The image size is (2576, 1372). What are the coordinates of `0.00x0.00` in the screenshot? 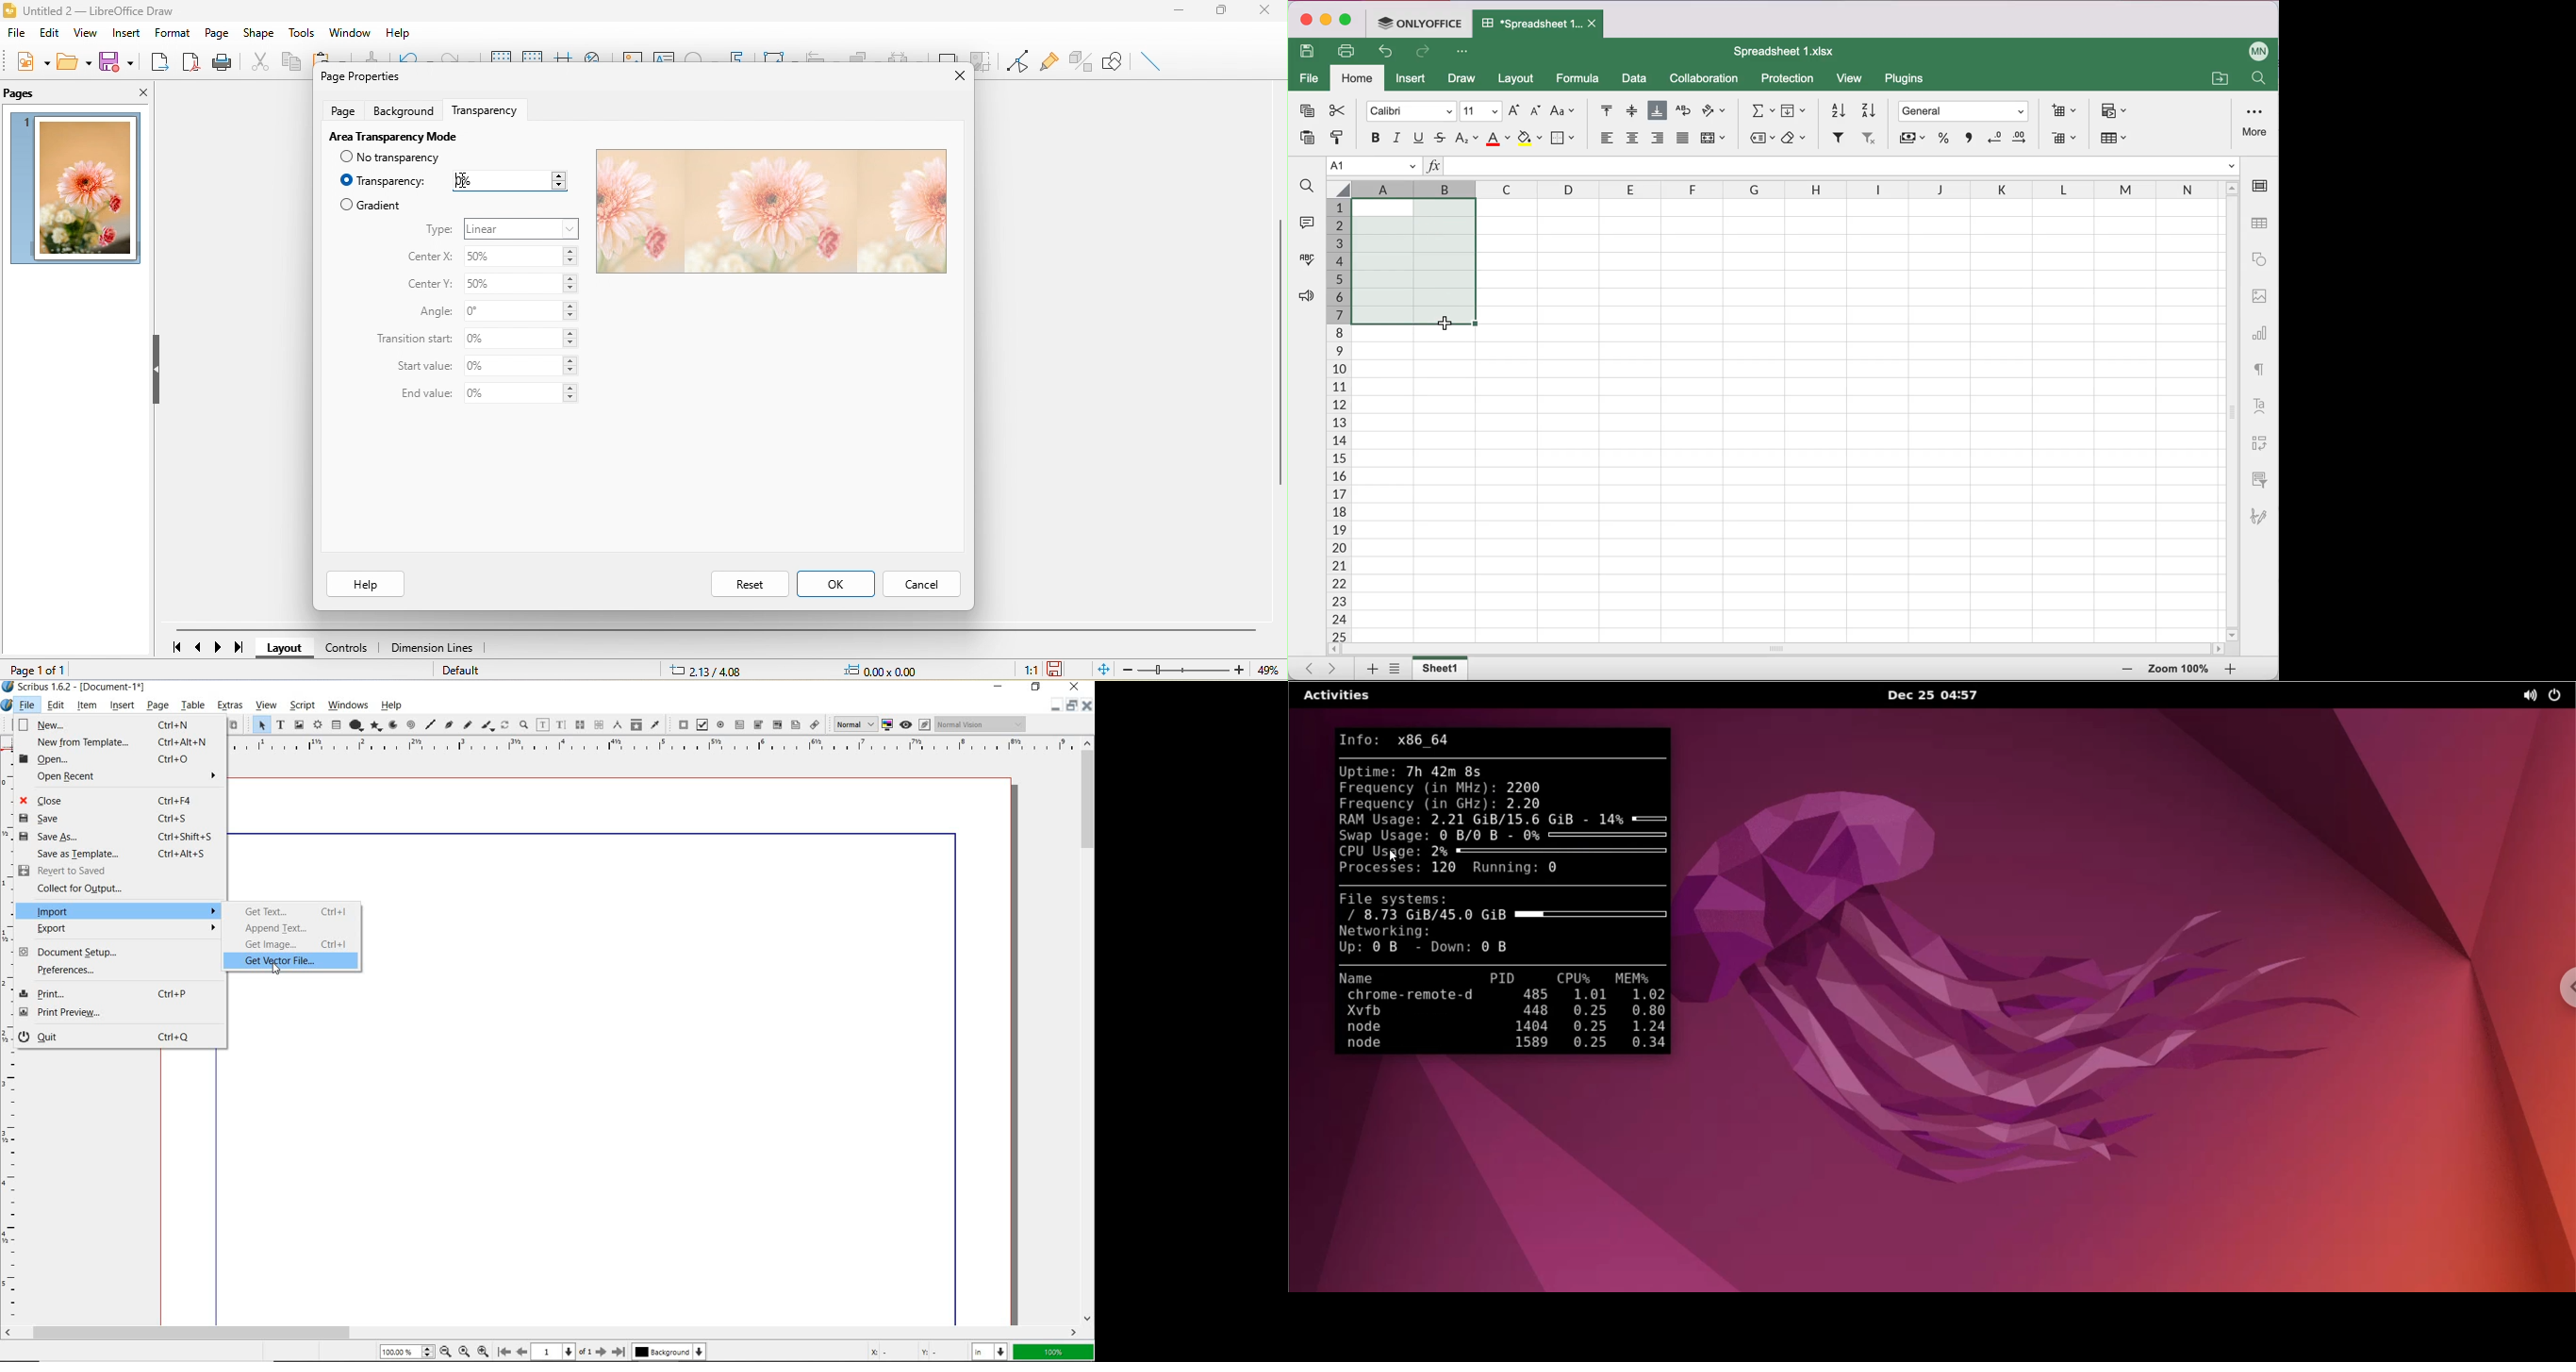 It's located at (889, 671).